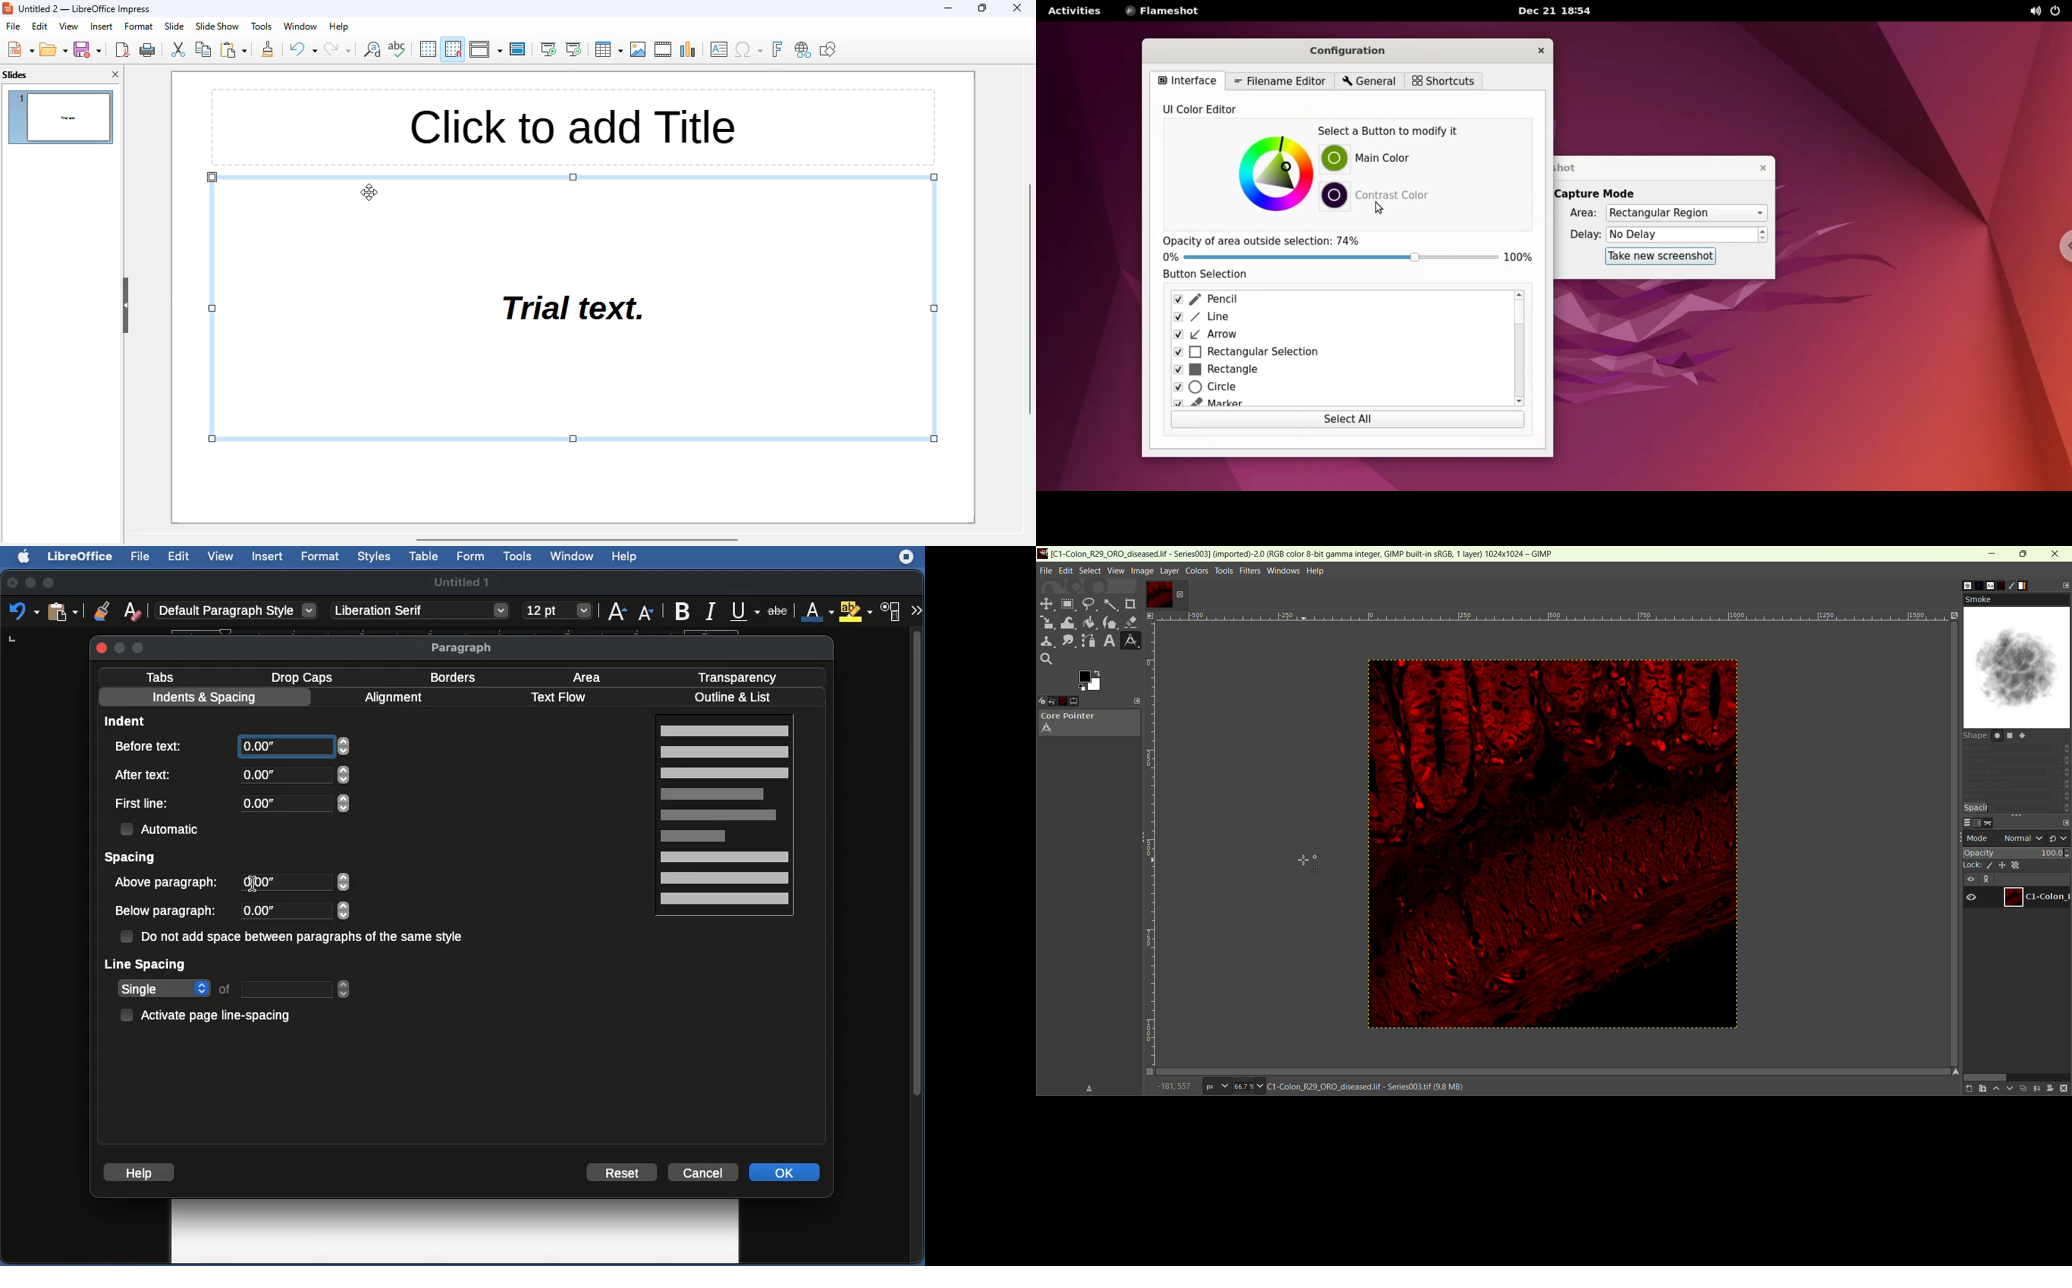 The height and width of the screenshot is (1288, 2072). Describe the element at coordinates (338, 49) in the screenshot. I see `redo` at that location.